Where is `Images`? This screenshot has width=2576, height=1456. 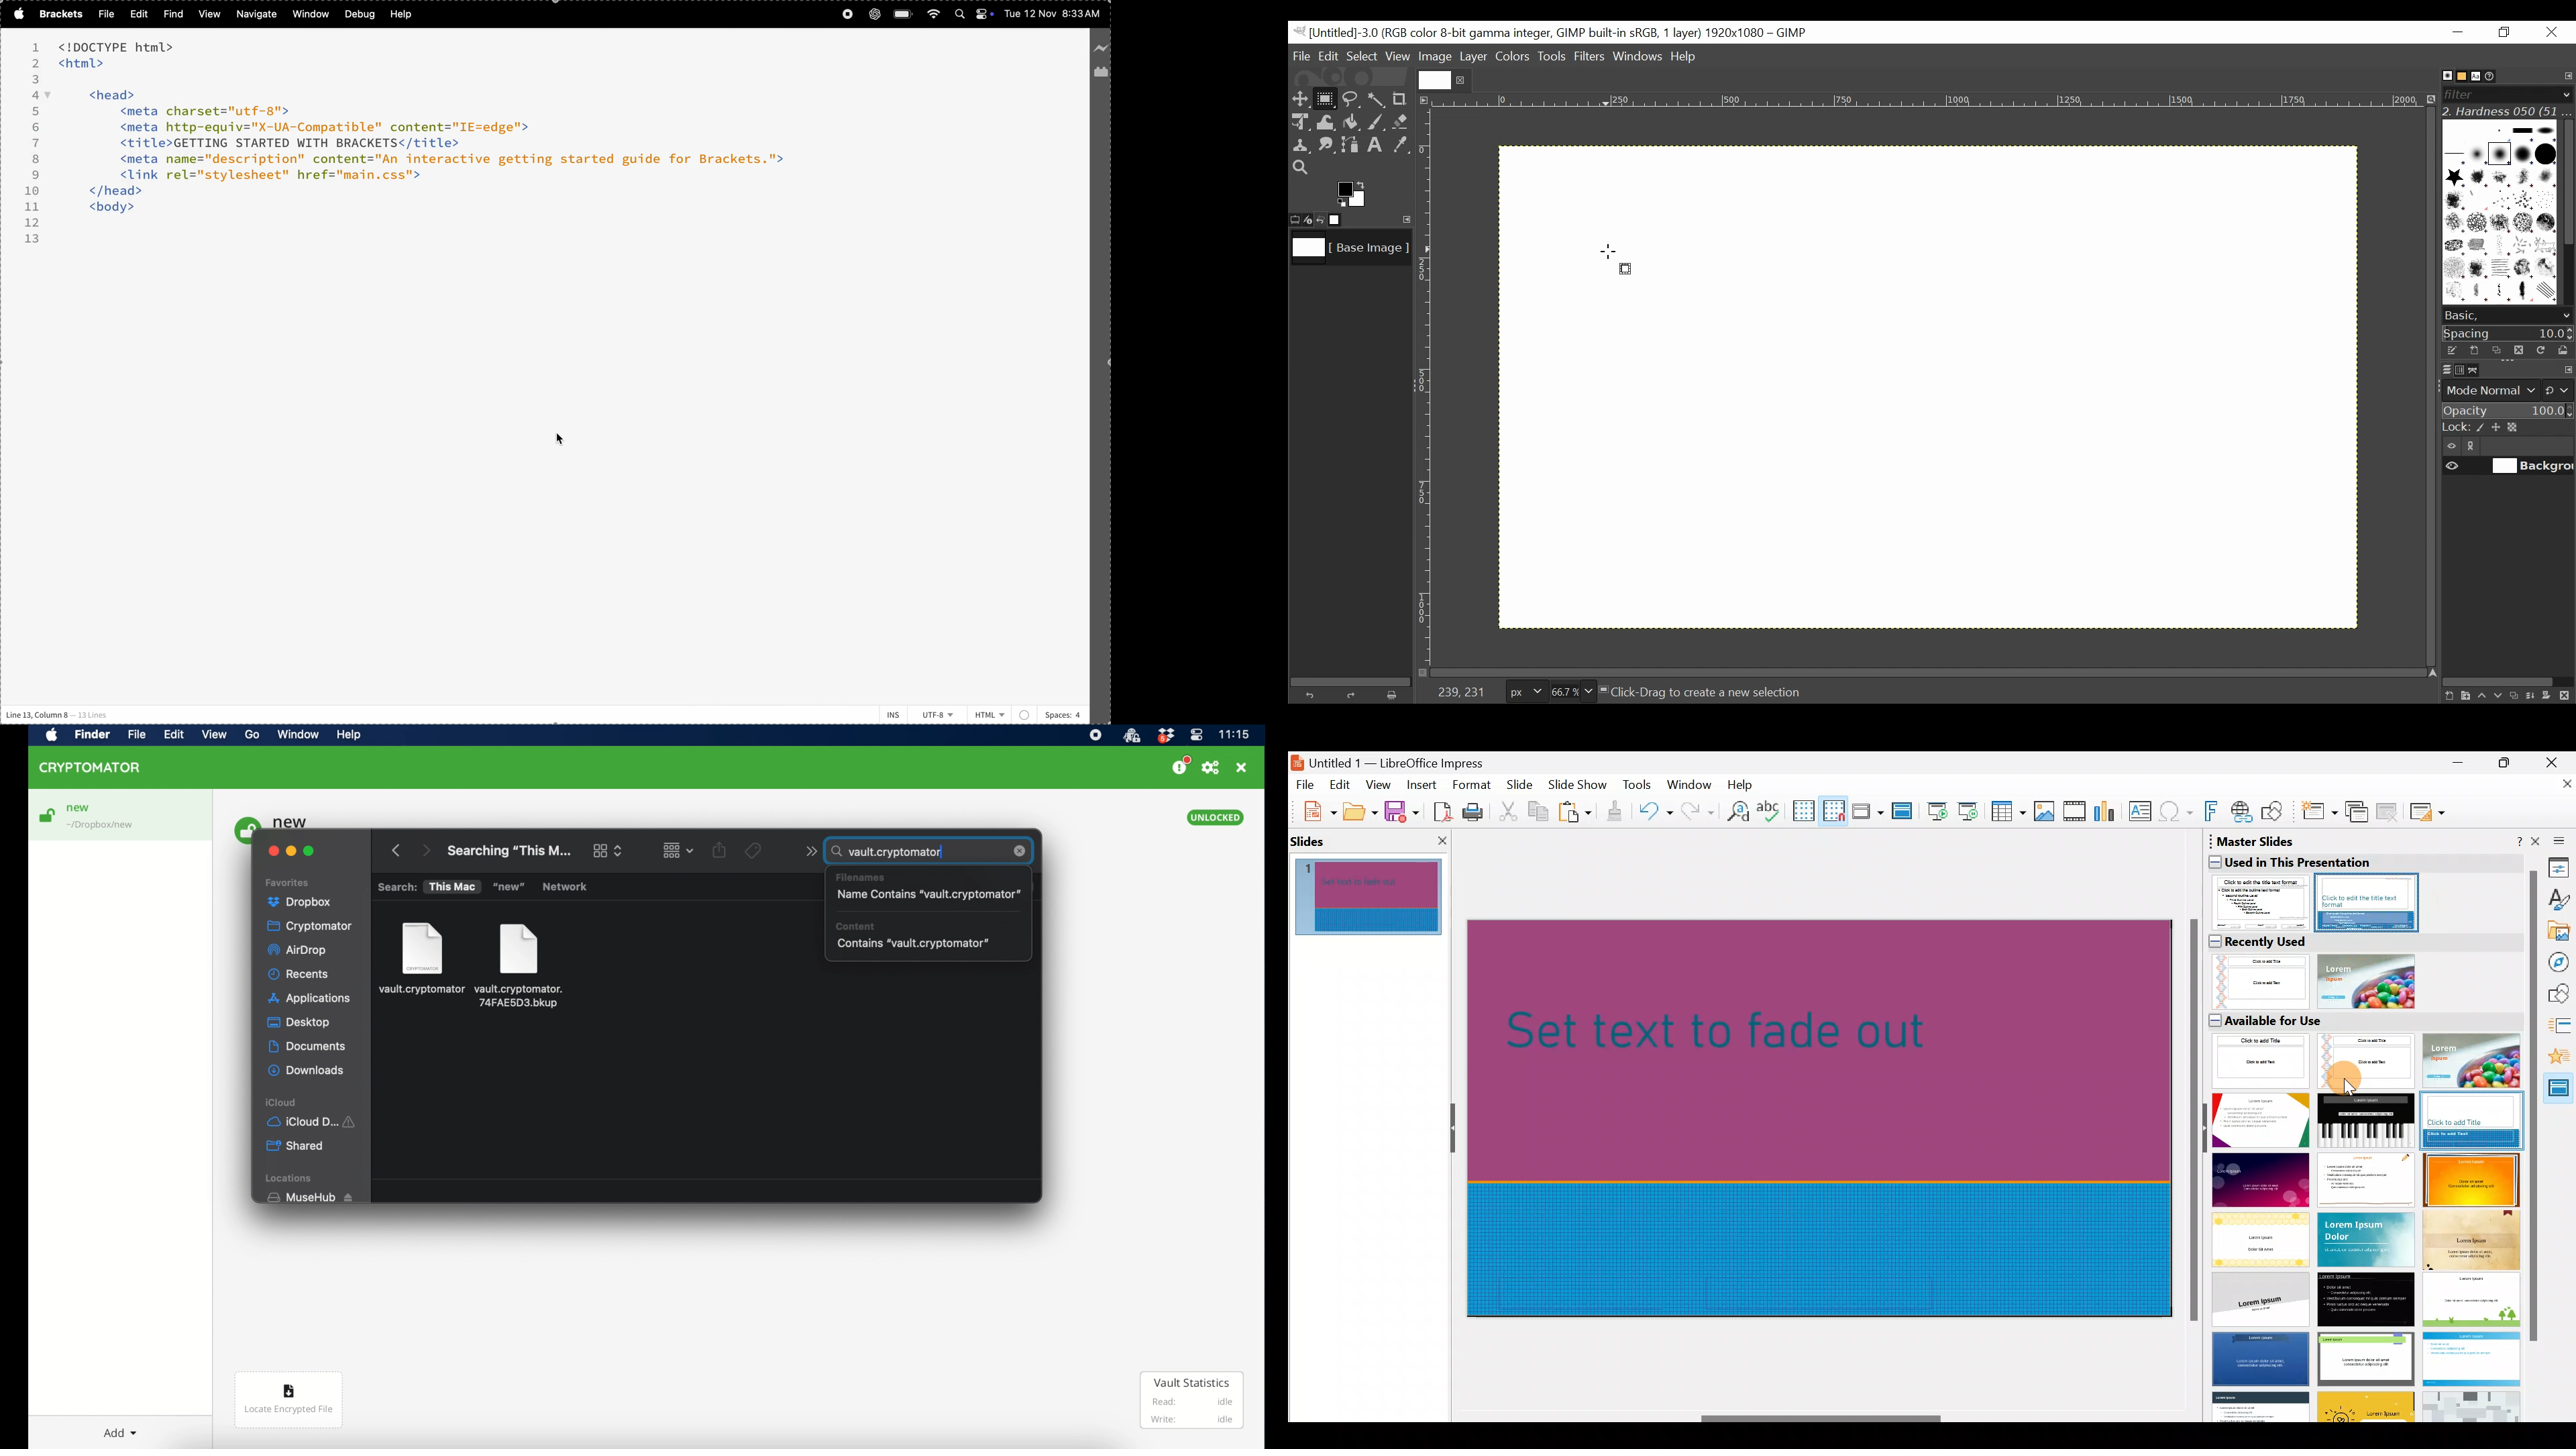 Images is located at coordinates (1344, 220).